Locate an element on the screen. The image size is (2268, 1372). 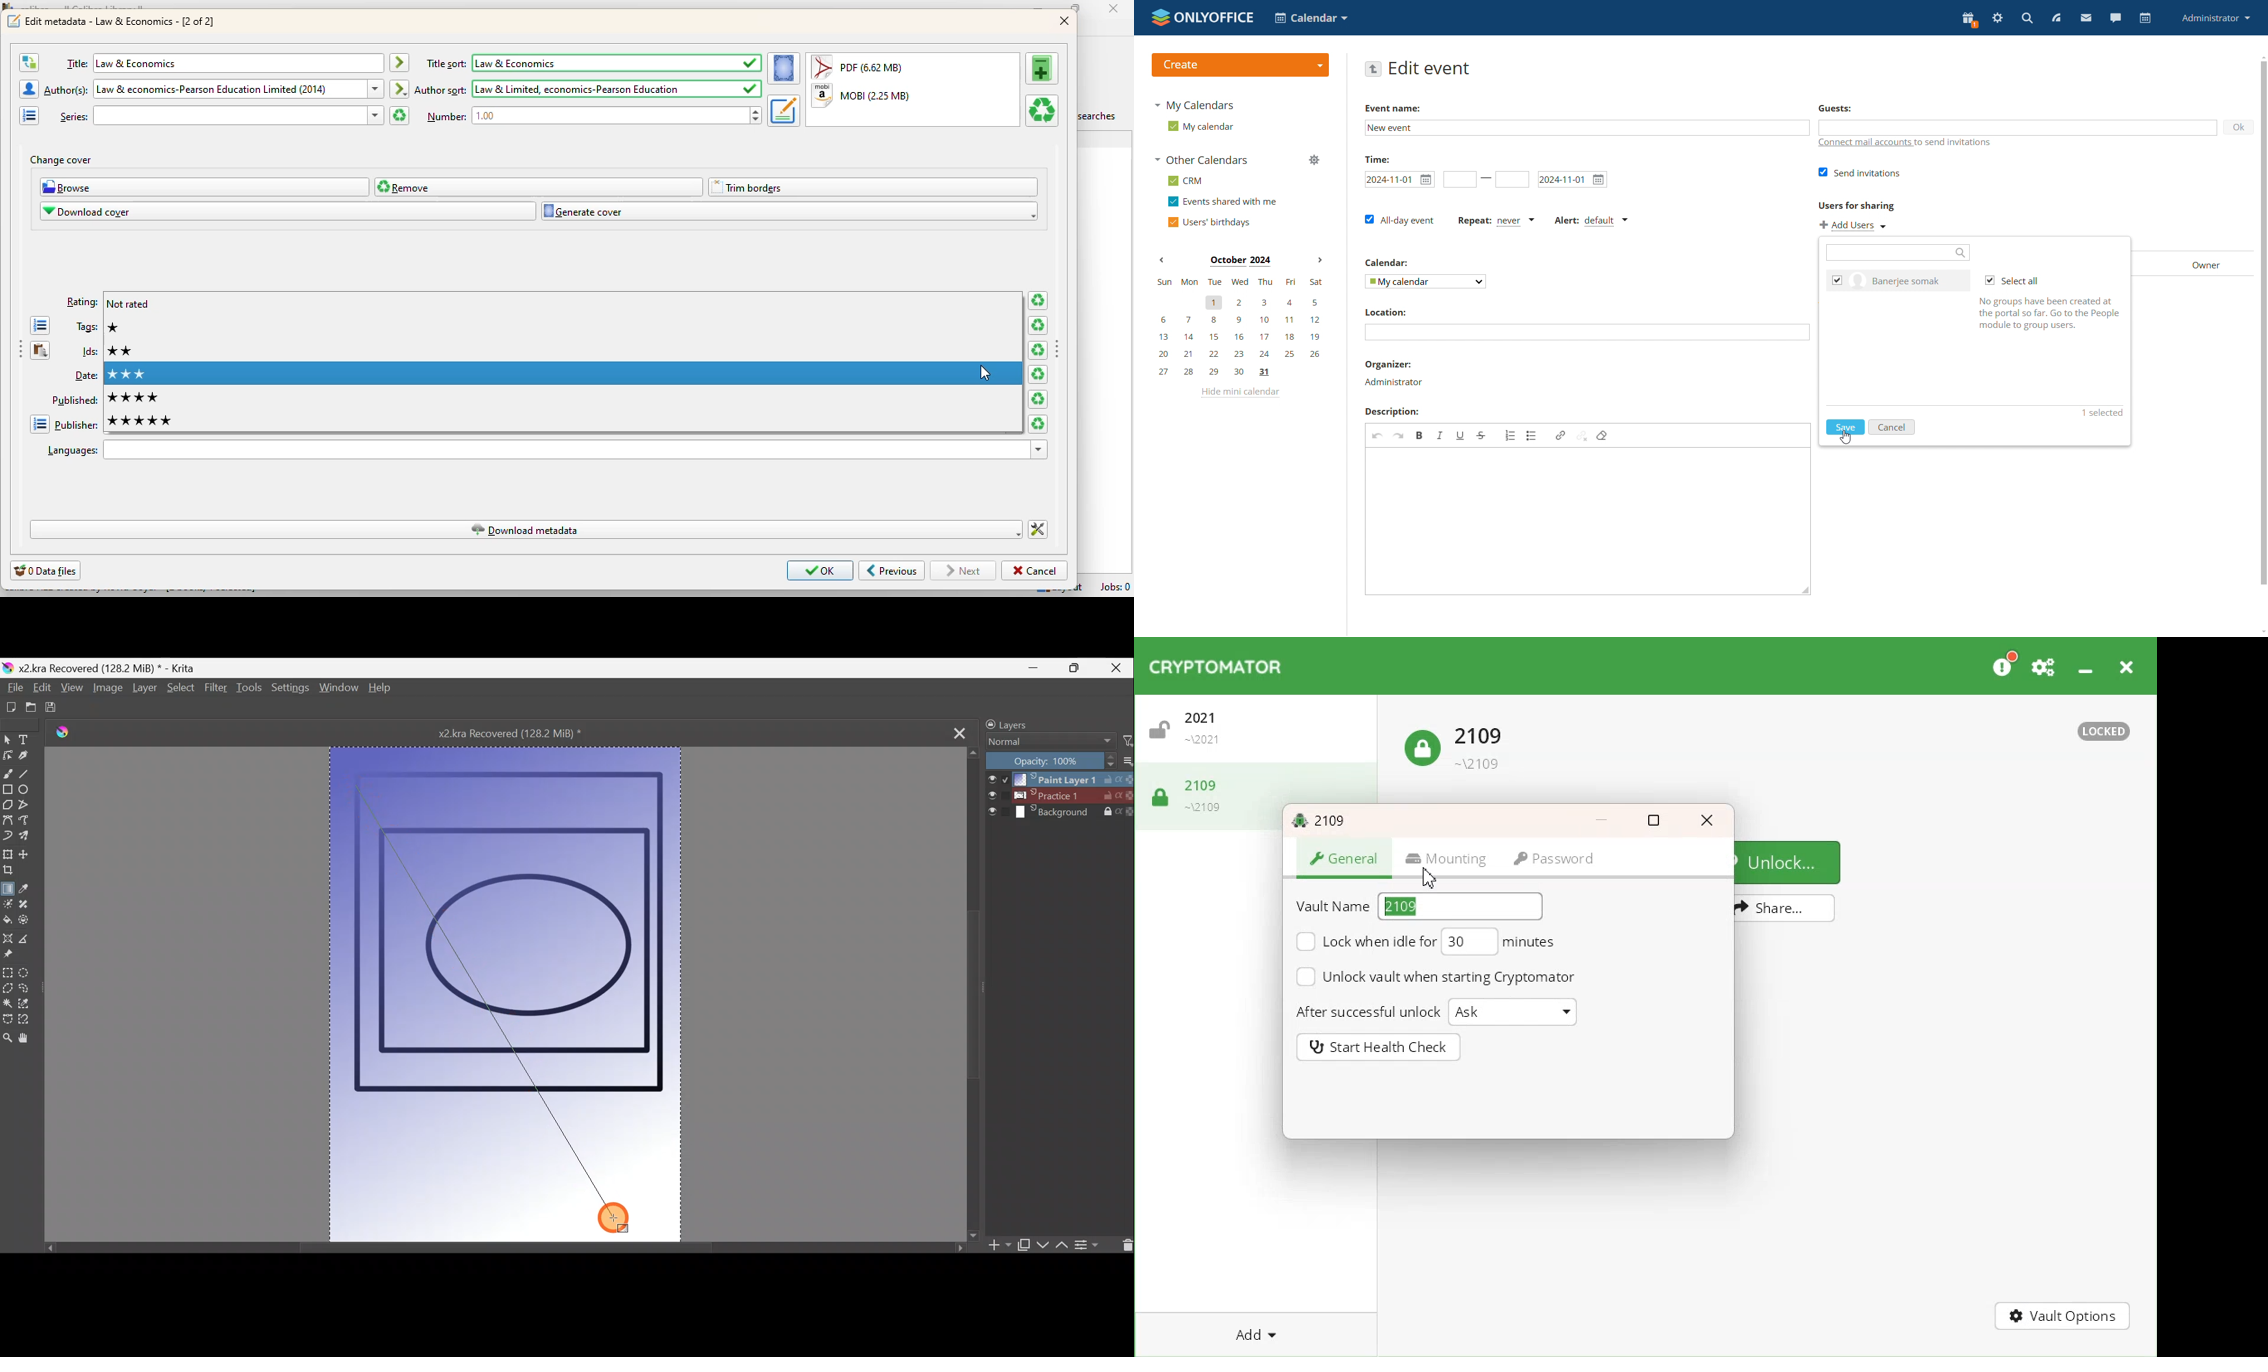
crm is located at coordinates (1186, 181).